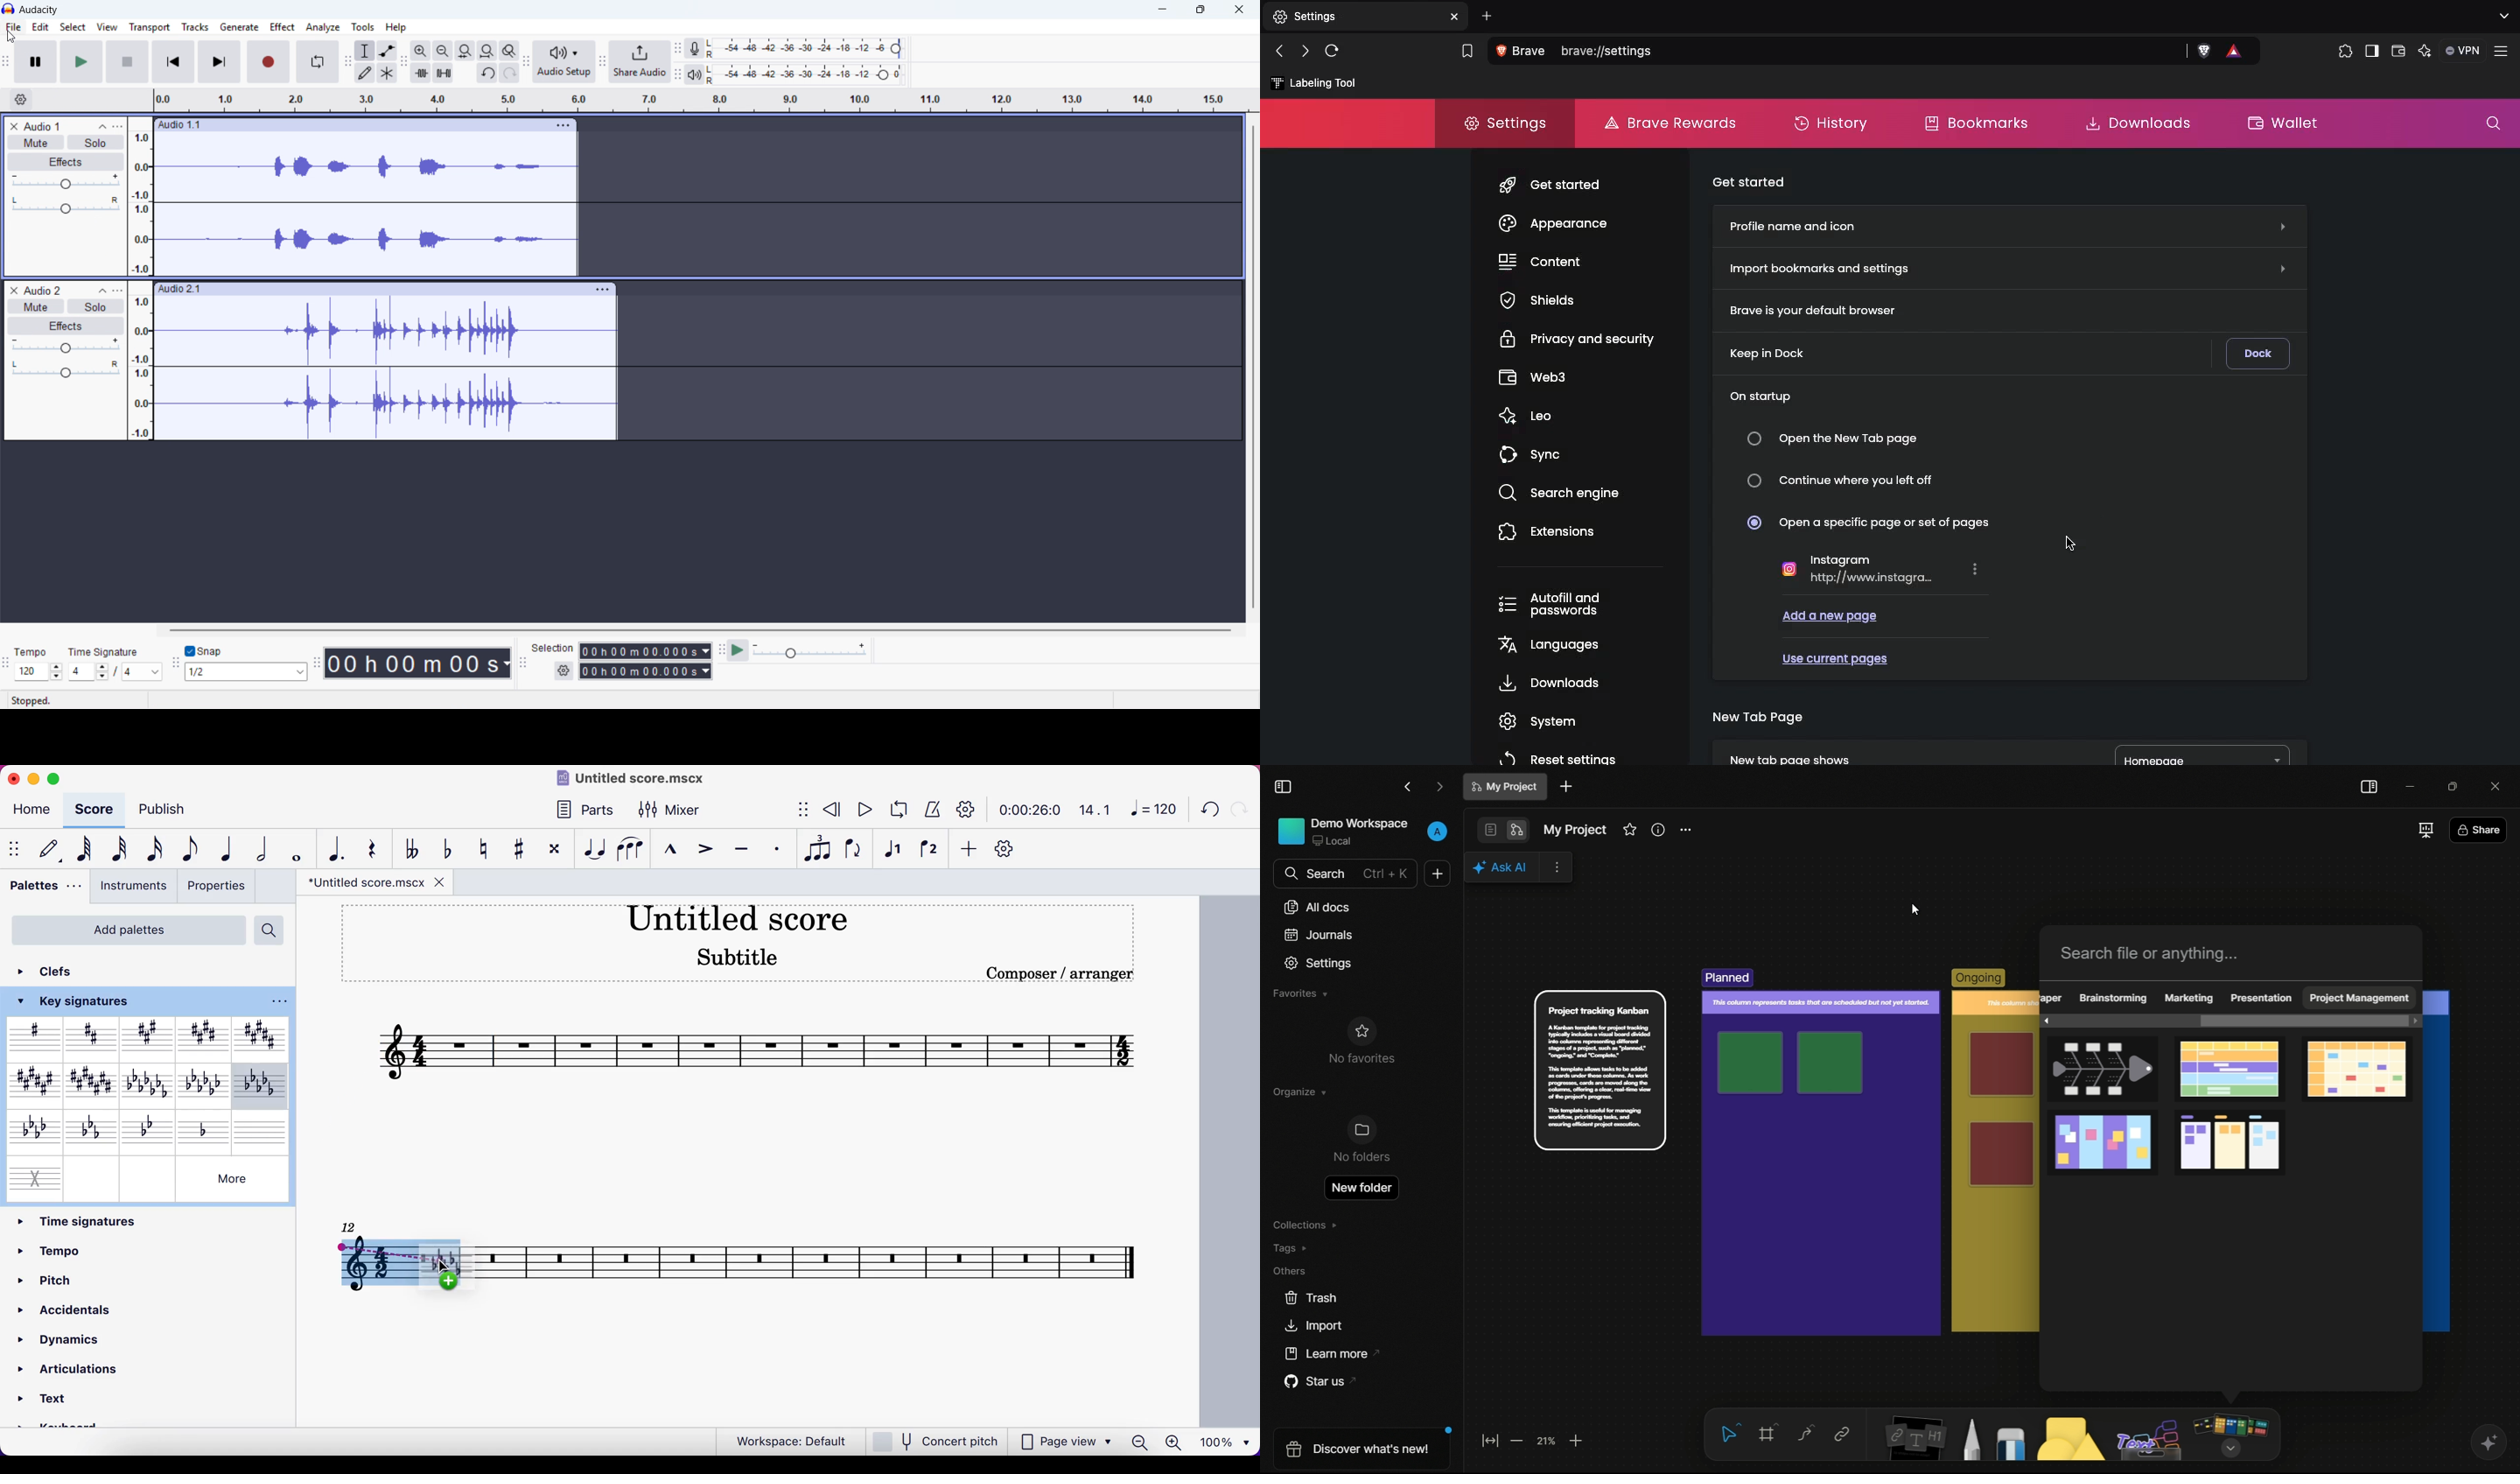  Describe the element at coordinates (1805, 1434) in the screenshot. I see `connectors` at that location.